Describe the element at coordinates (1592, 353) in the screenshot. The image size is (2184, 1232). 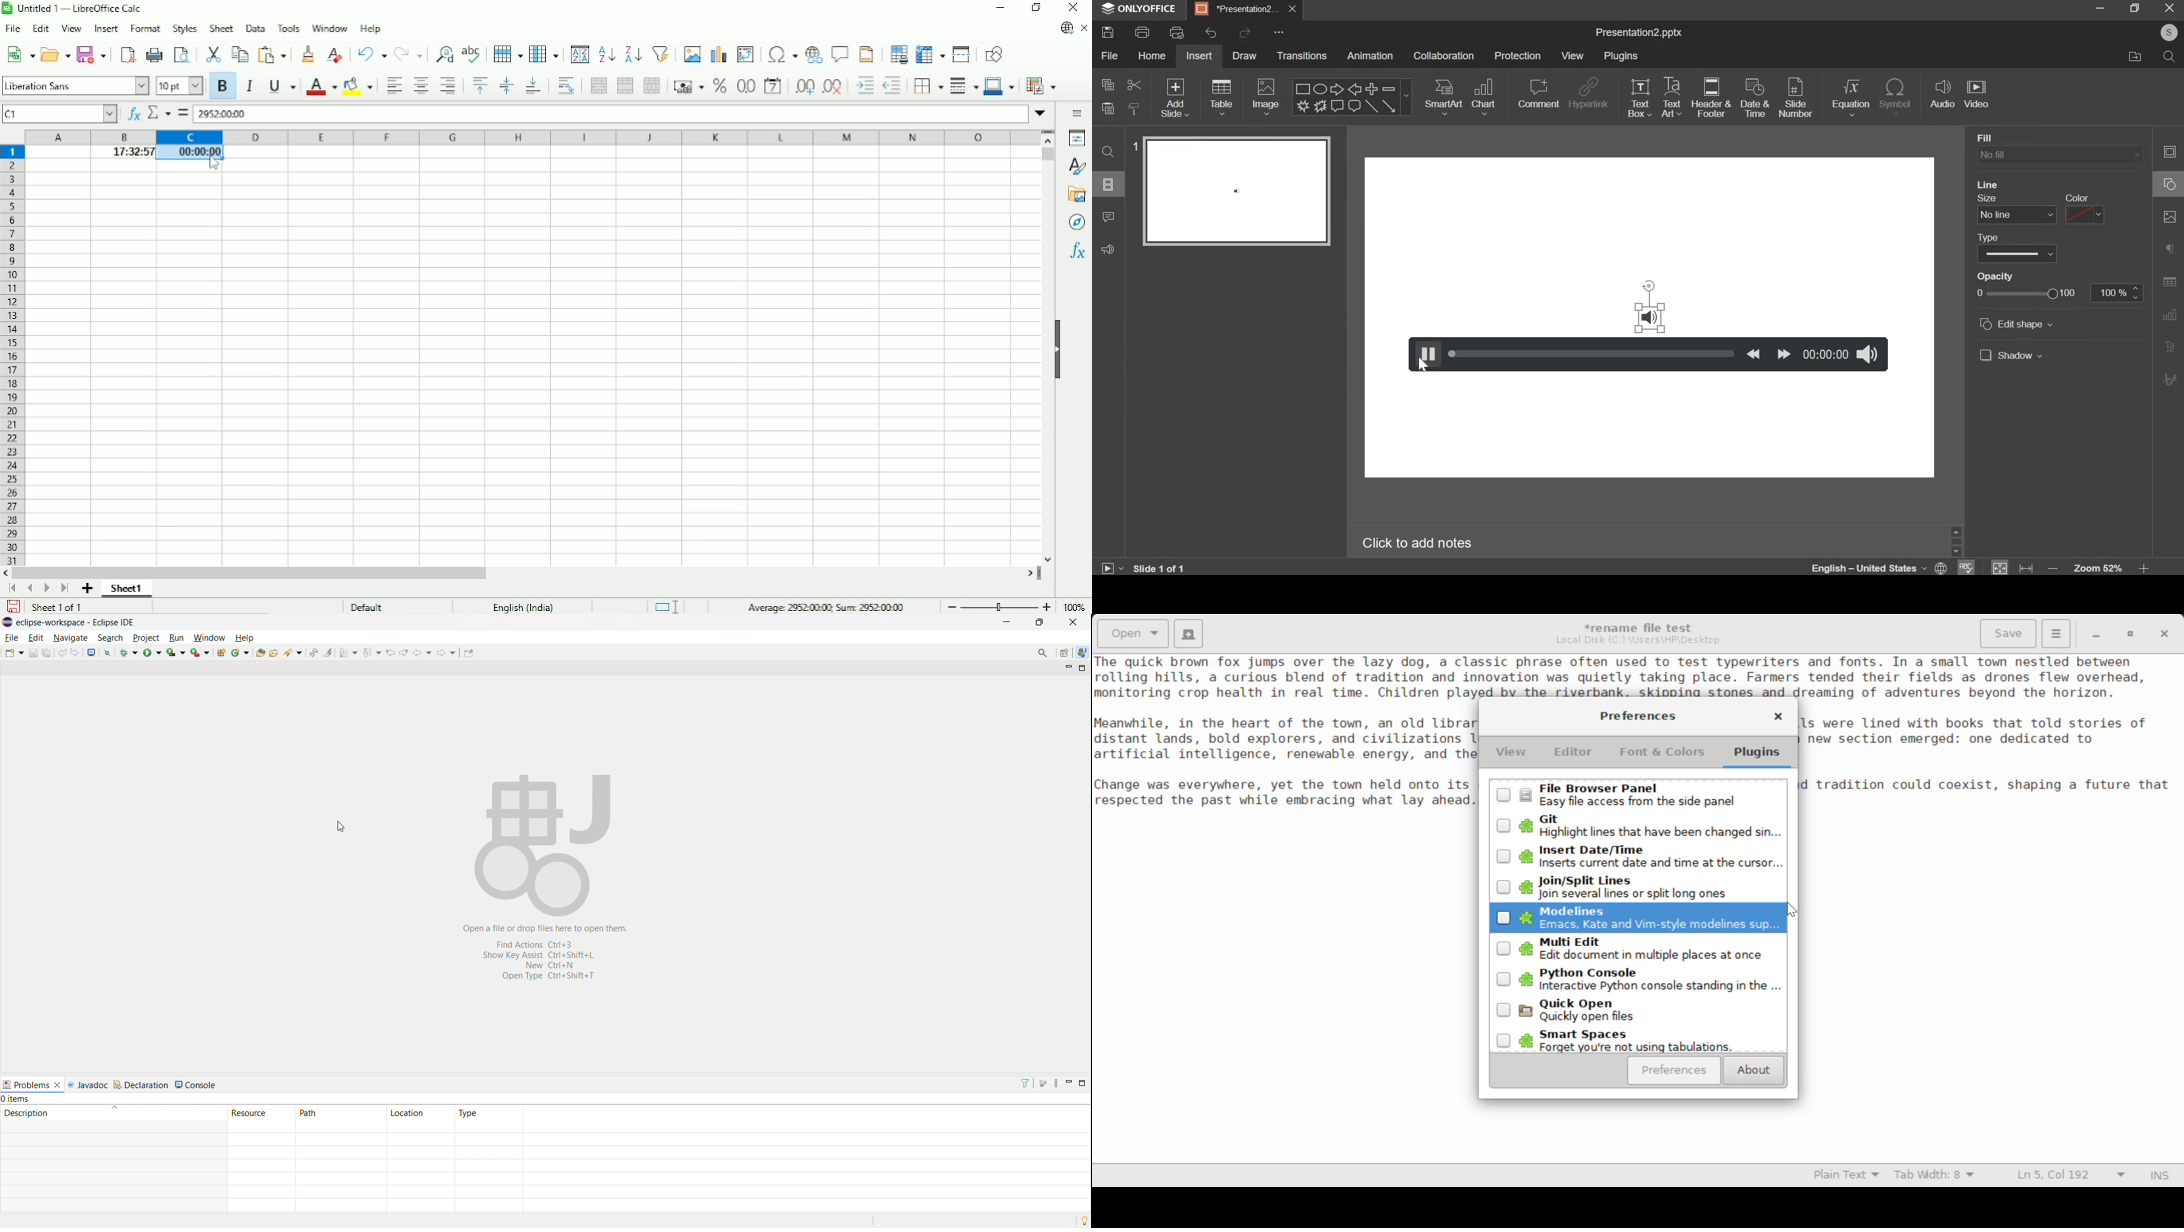
I see `slider` at that location.